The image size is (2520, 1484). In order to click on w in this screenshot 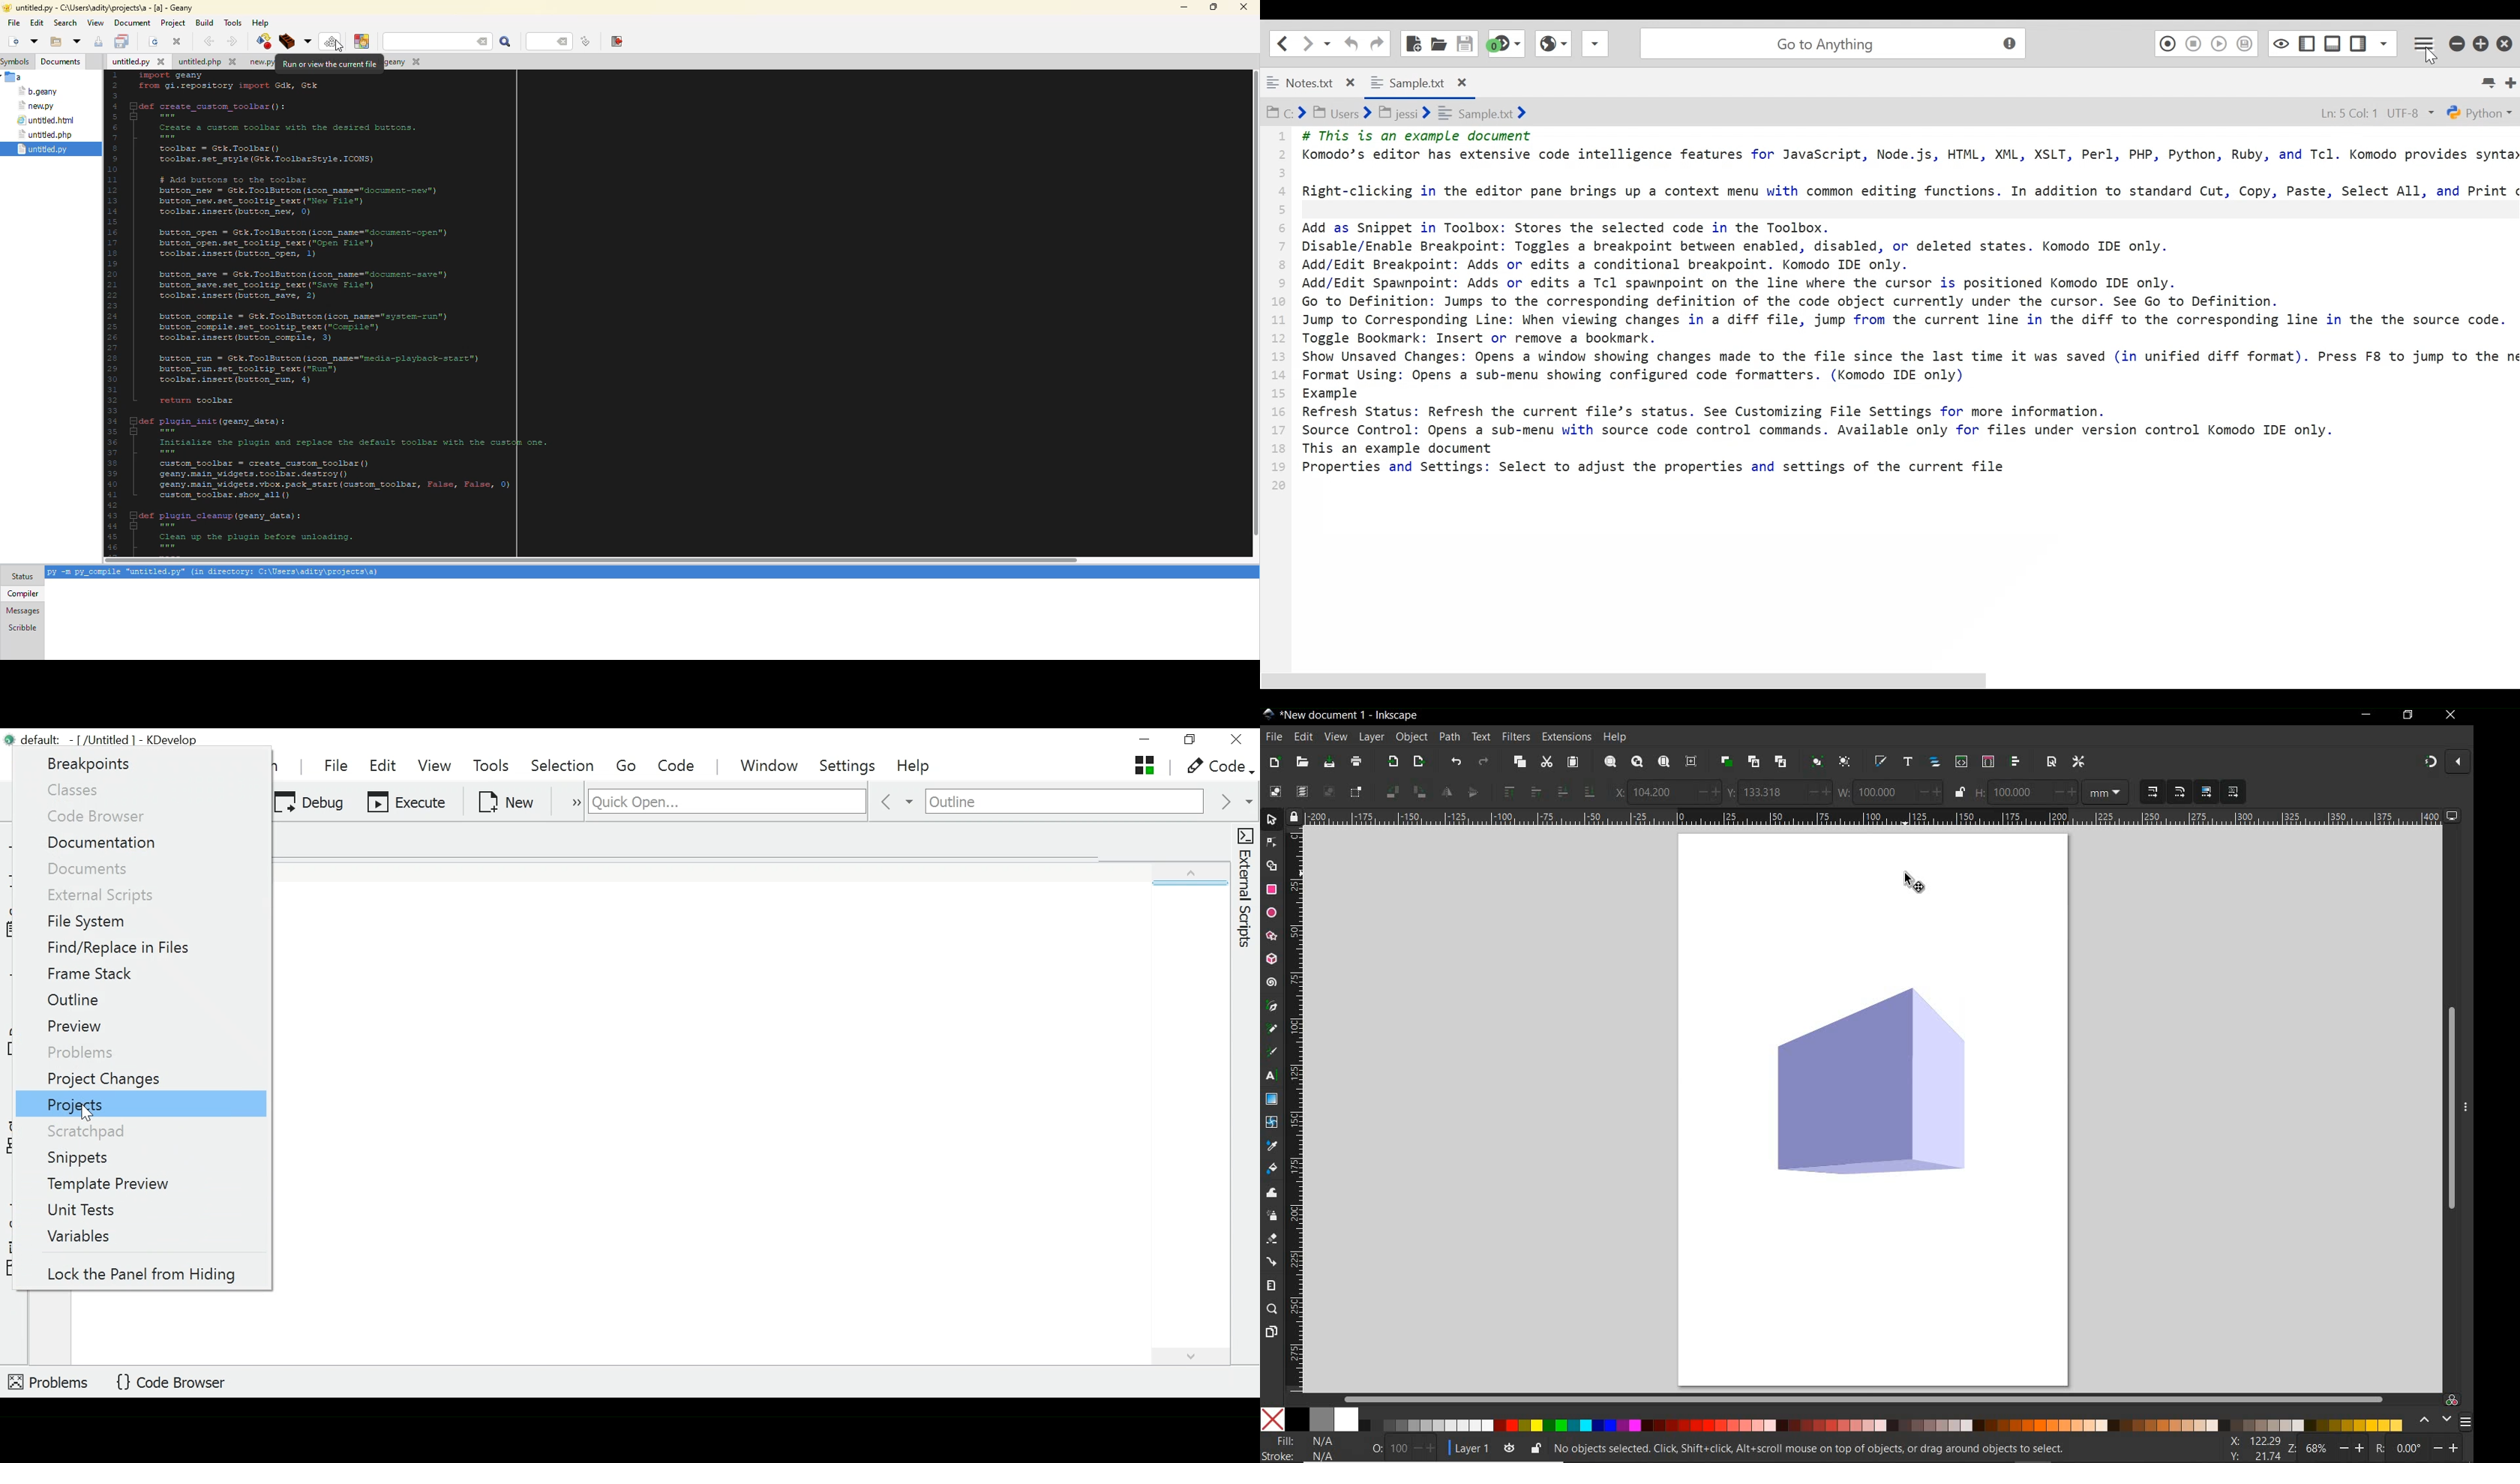, I will do `click(1844, 792)`.